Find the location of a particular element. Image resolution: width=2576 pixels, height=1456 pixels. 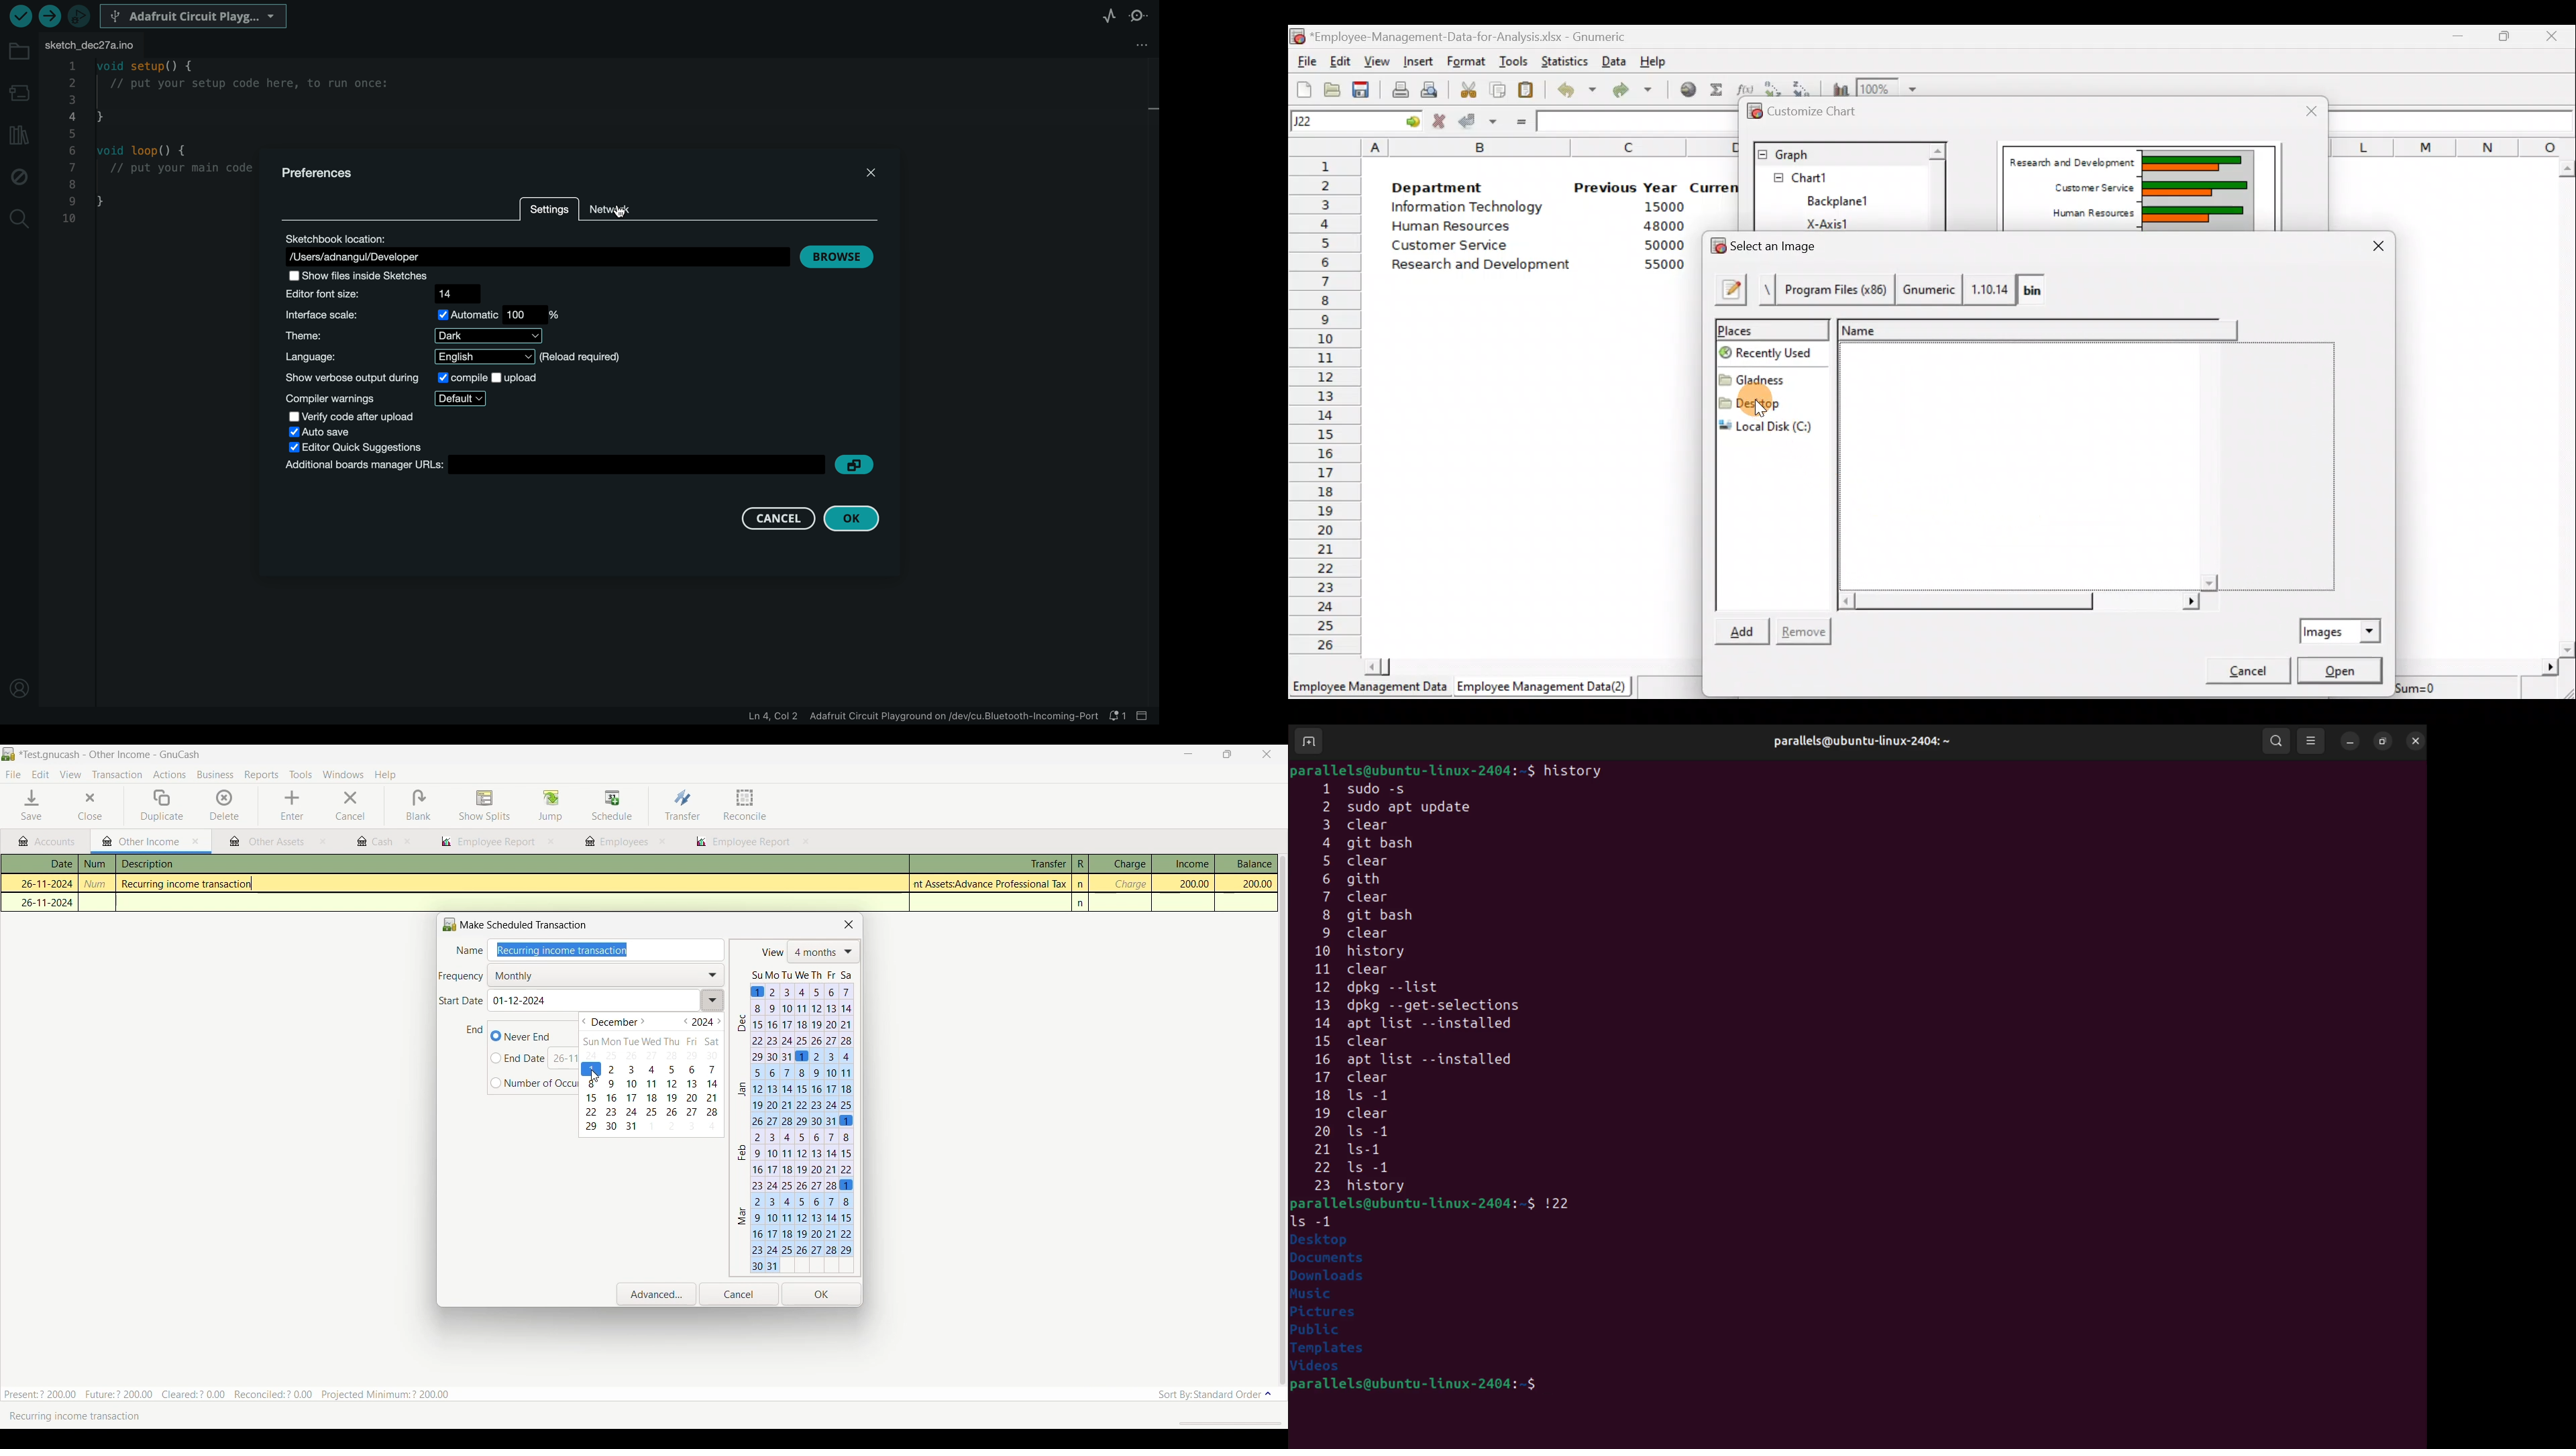

Scroll bar is located at coordinates (1936, 186).